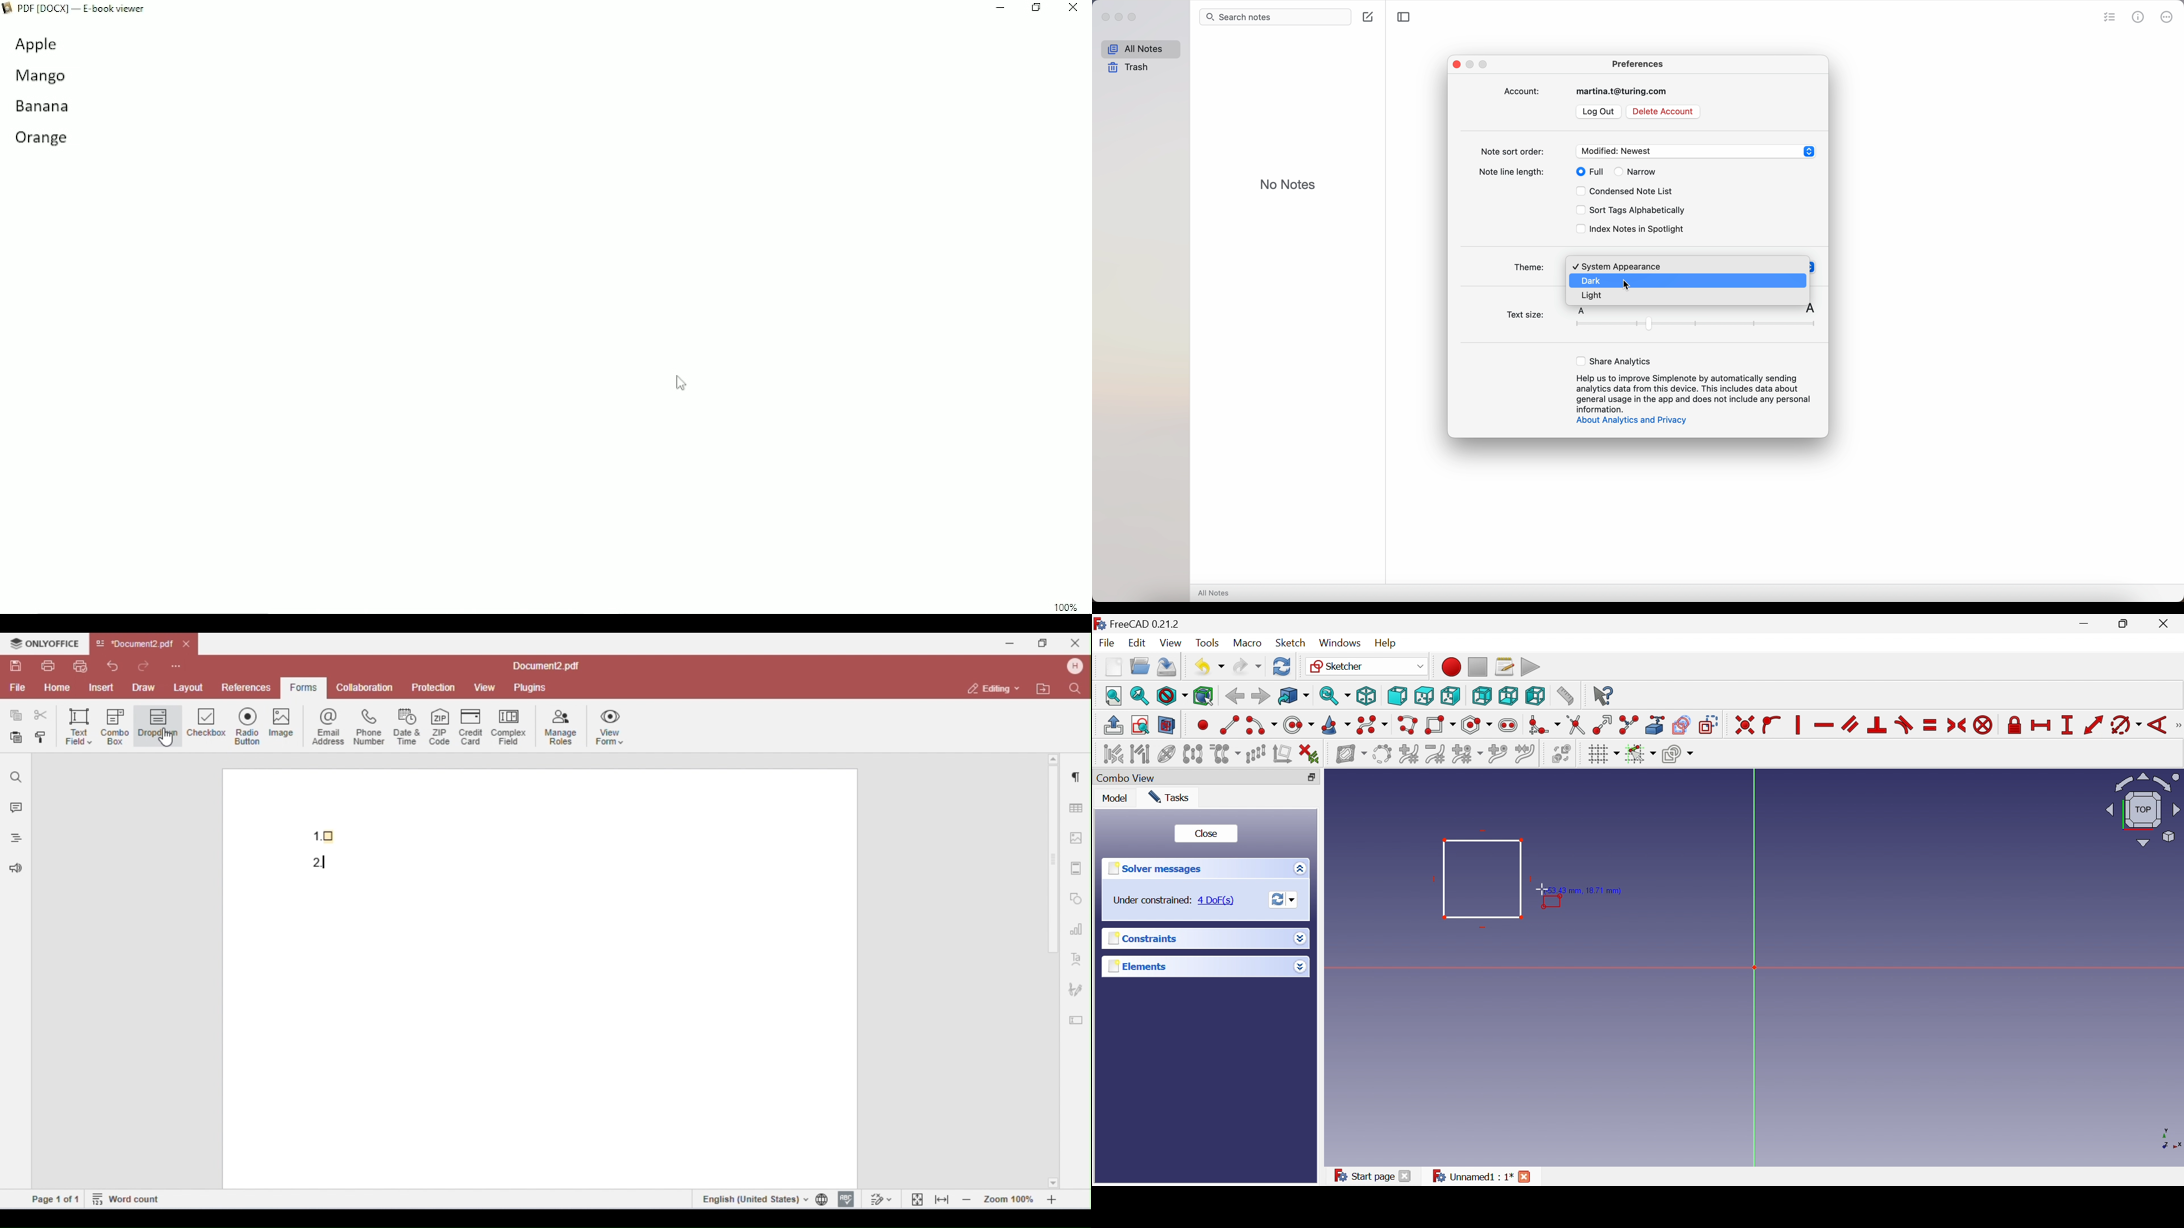 The width and height of the screenshot is (2184, 1232). What do you see at coordinates (41, 77) in the screenshot?
I see `mango` at bounding box center [41, 77].